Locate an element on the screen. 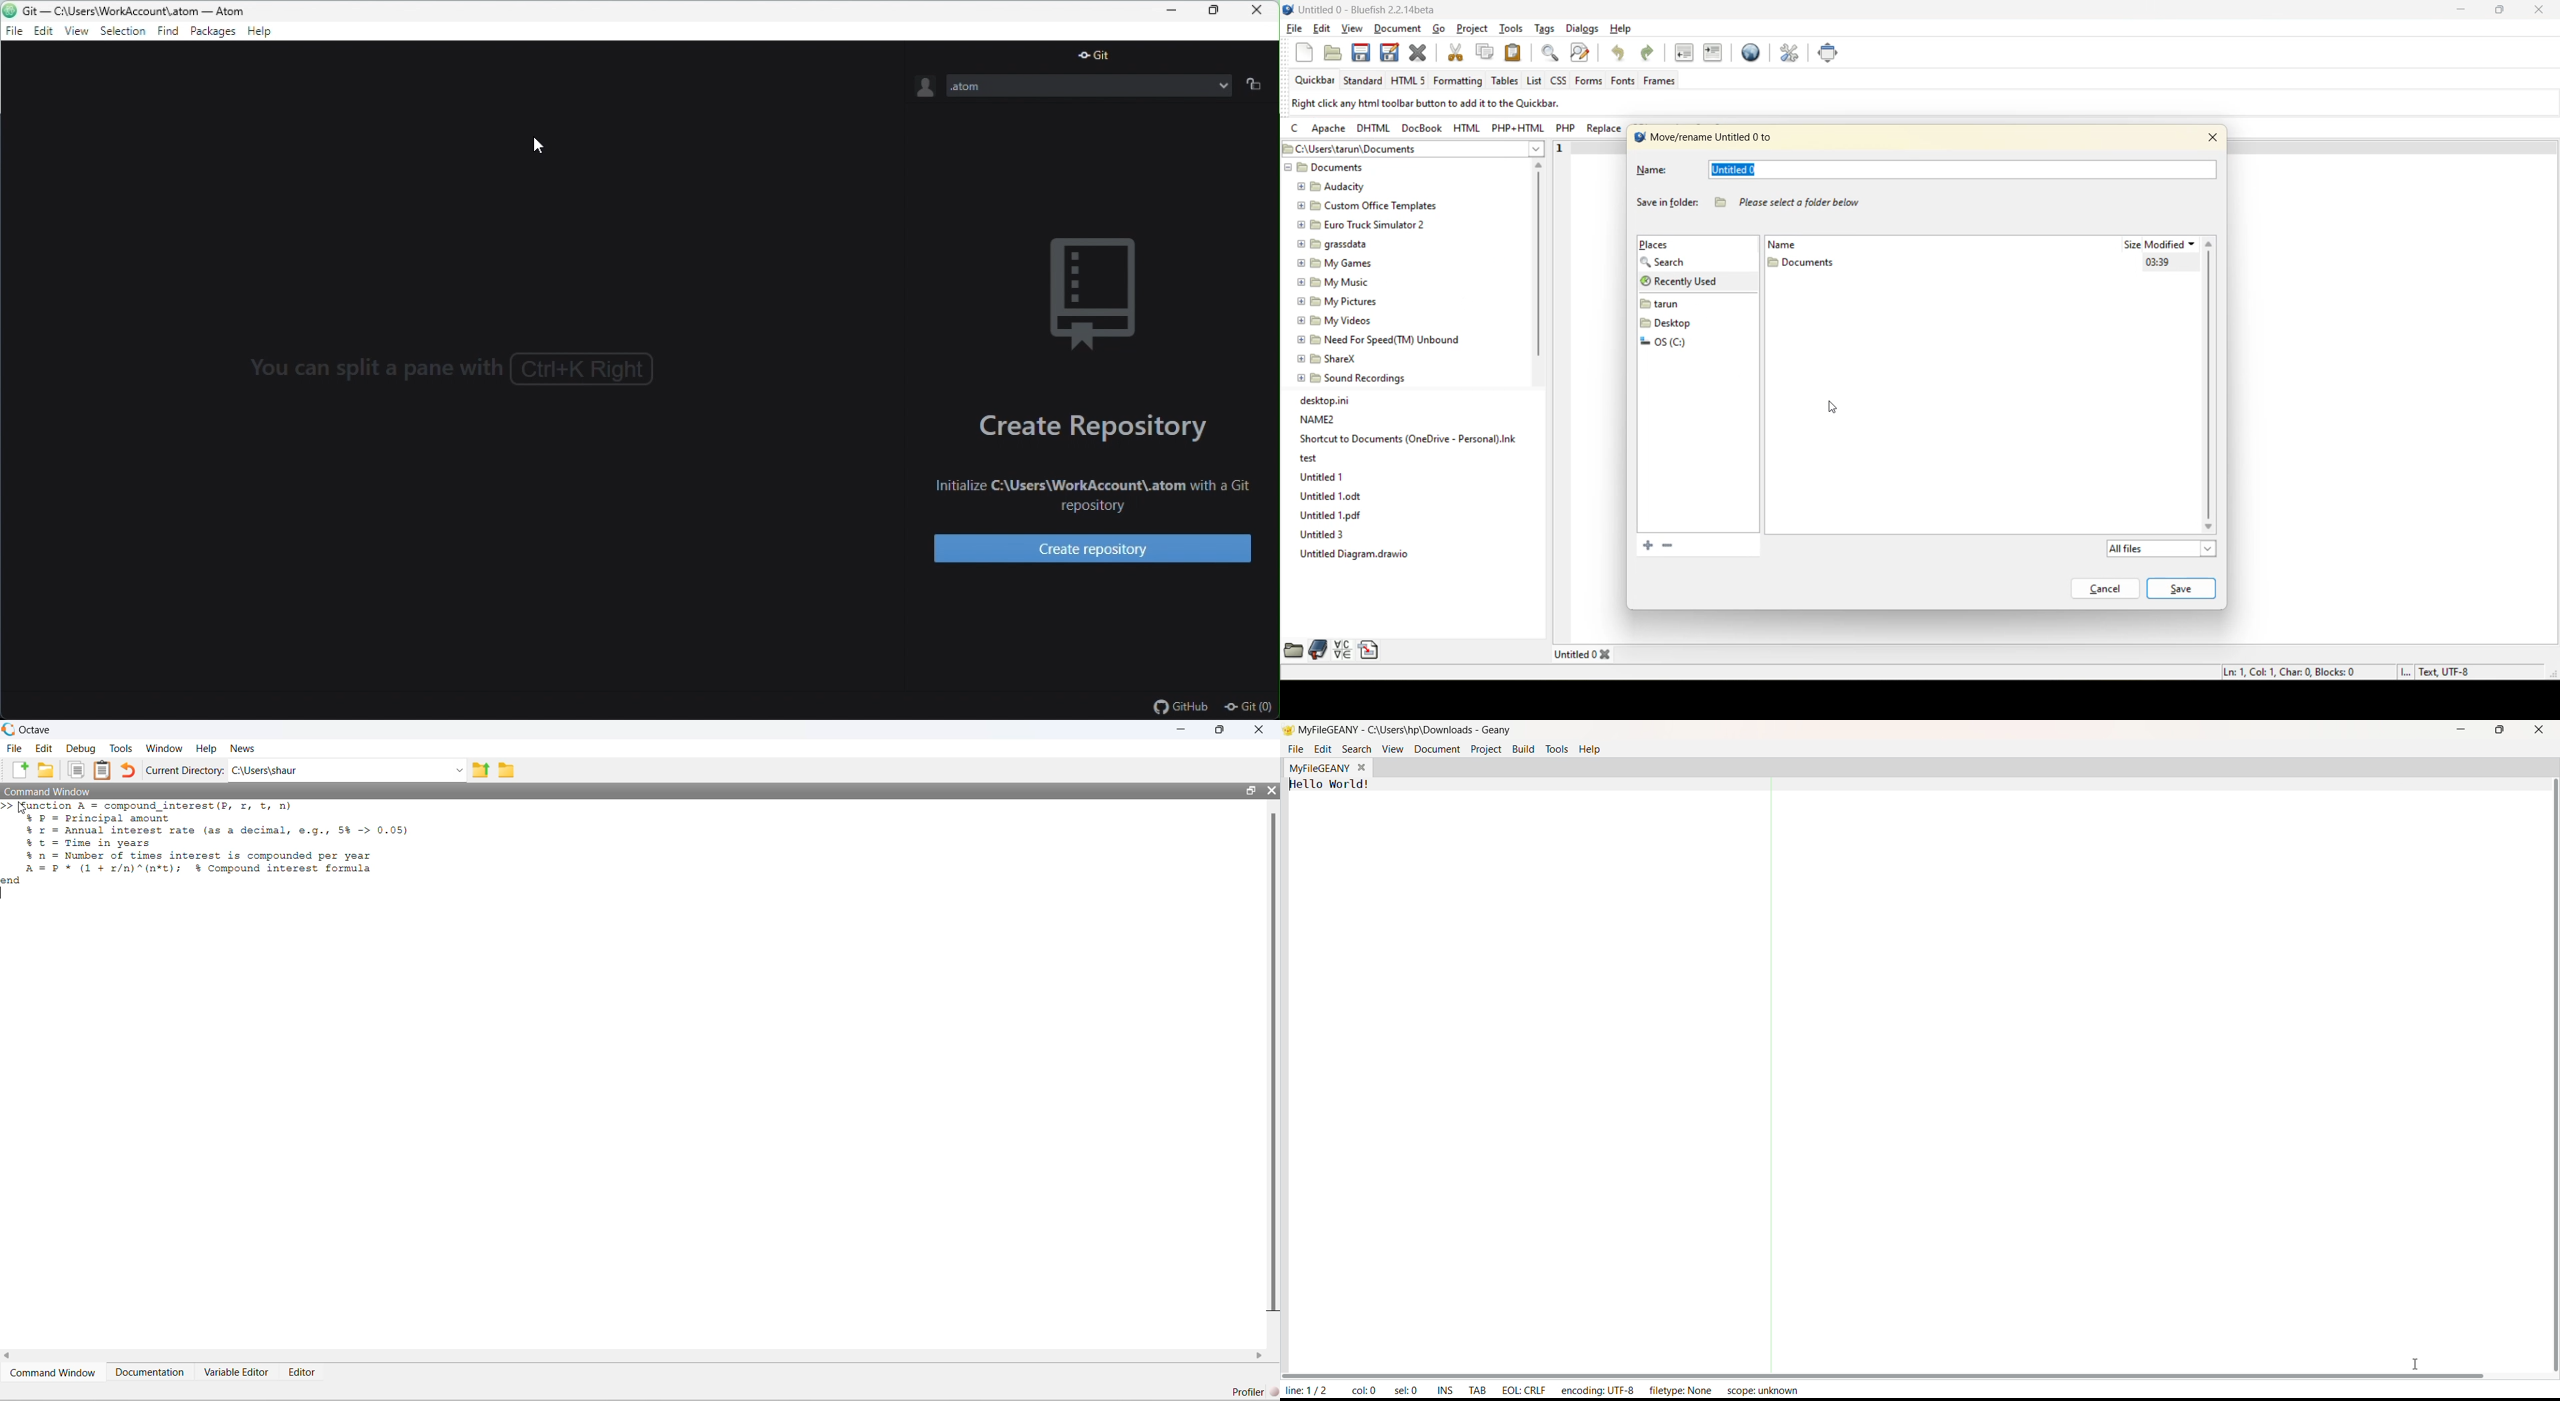 The height and width of the screenshot is (1428, 2576). Window is located at coordinates (163, 748).